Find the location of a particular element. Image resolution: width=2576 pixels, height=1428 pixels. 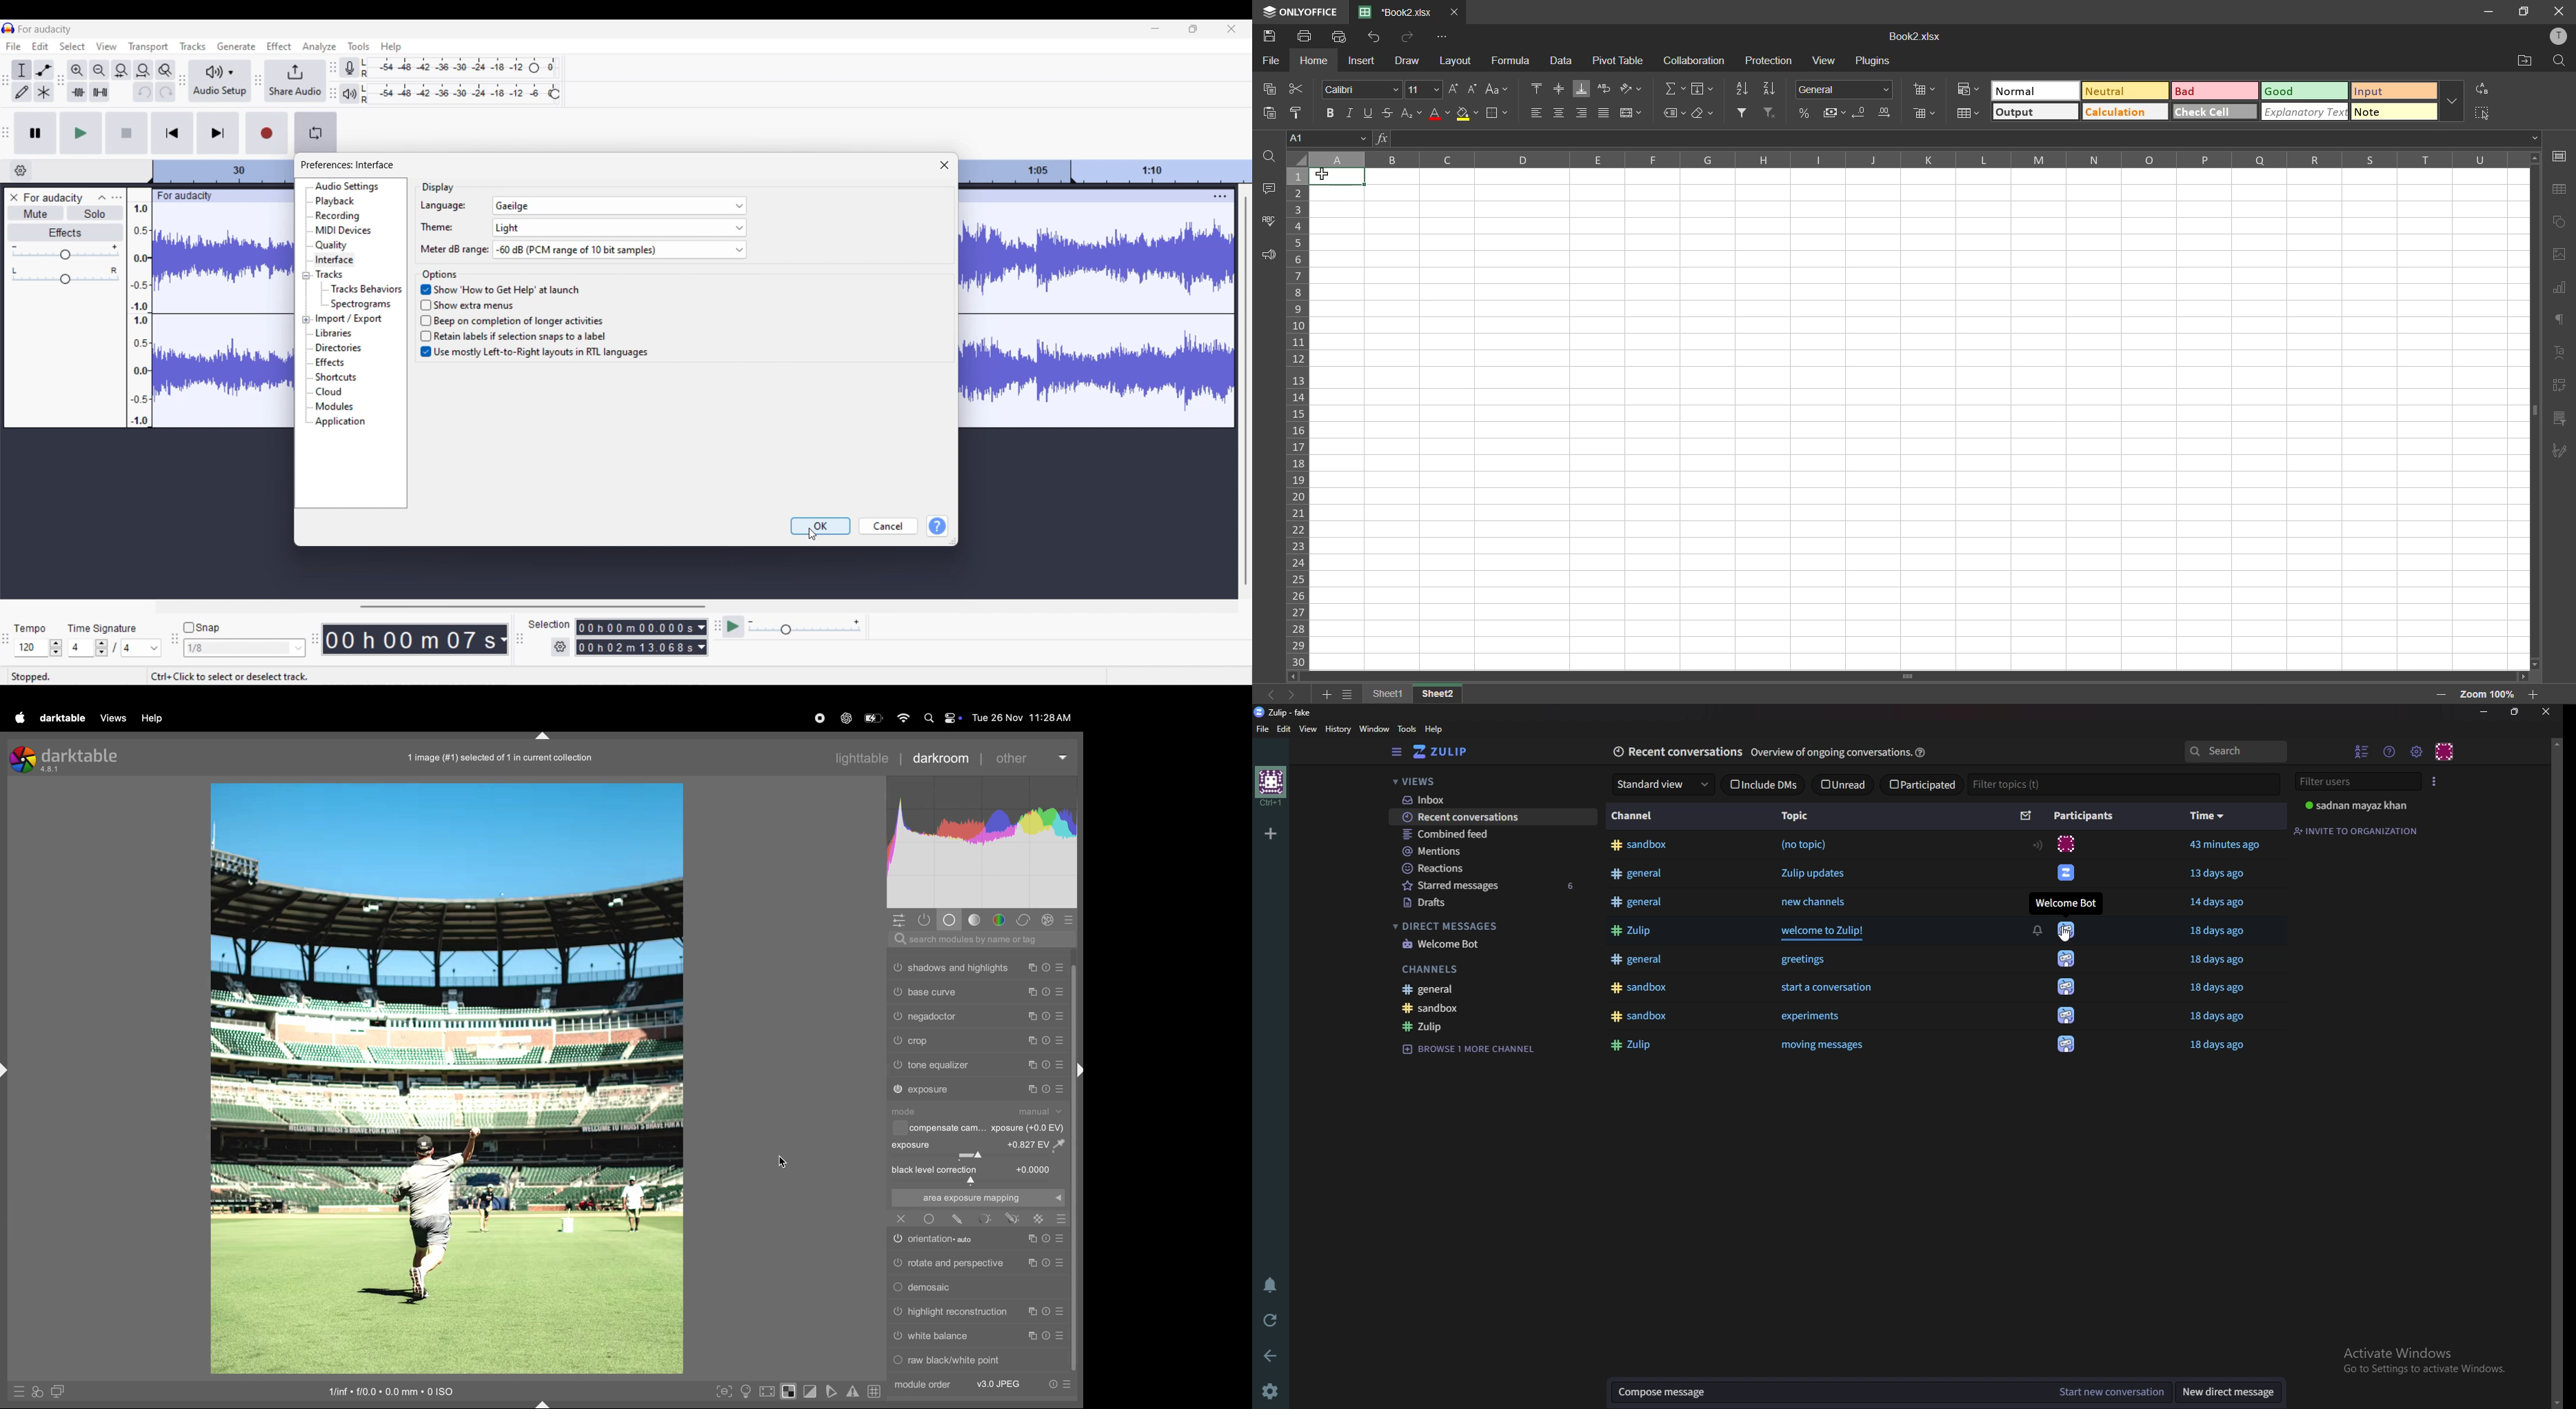

conditional formatting is located at coordinates (1972, 88).